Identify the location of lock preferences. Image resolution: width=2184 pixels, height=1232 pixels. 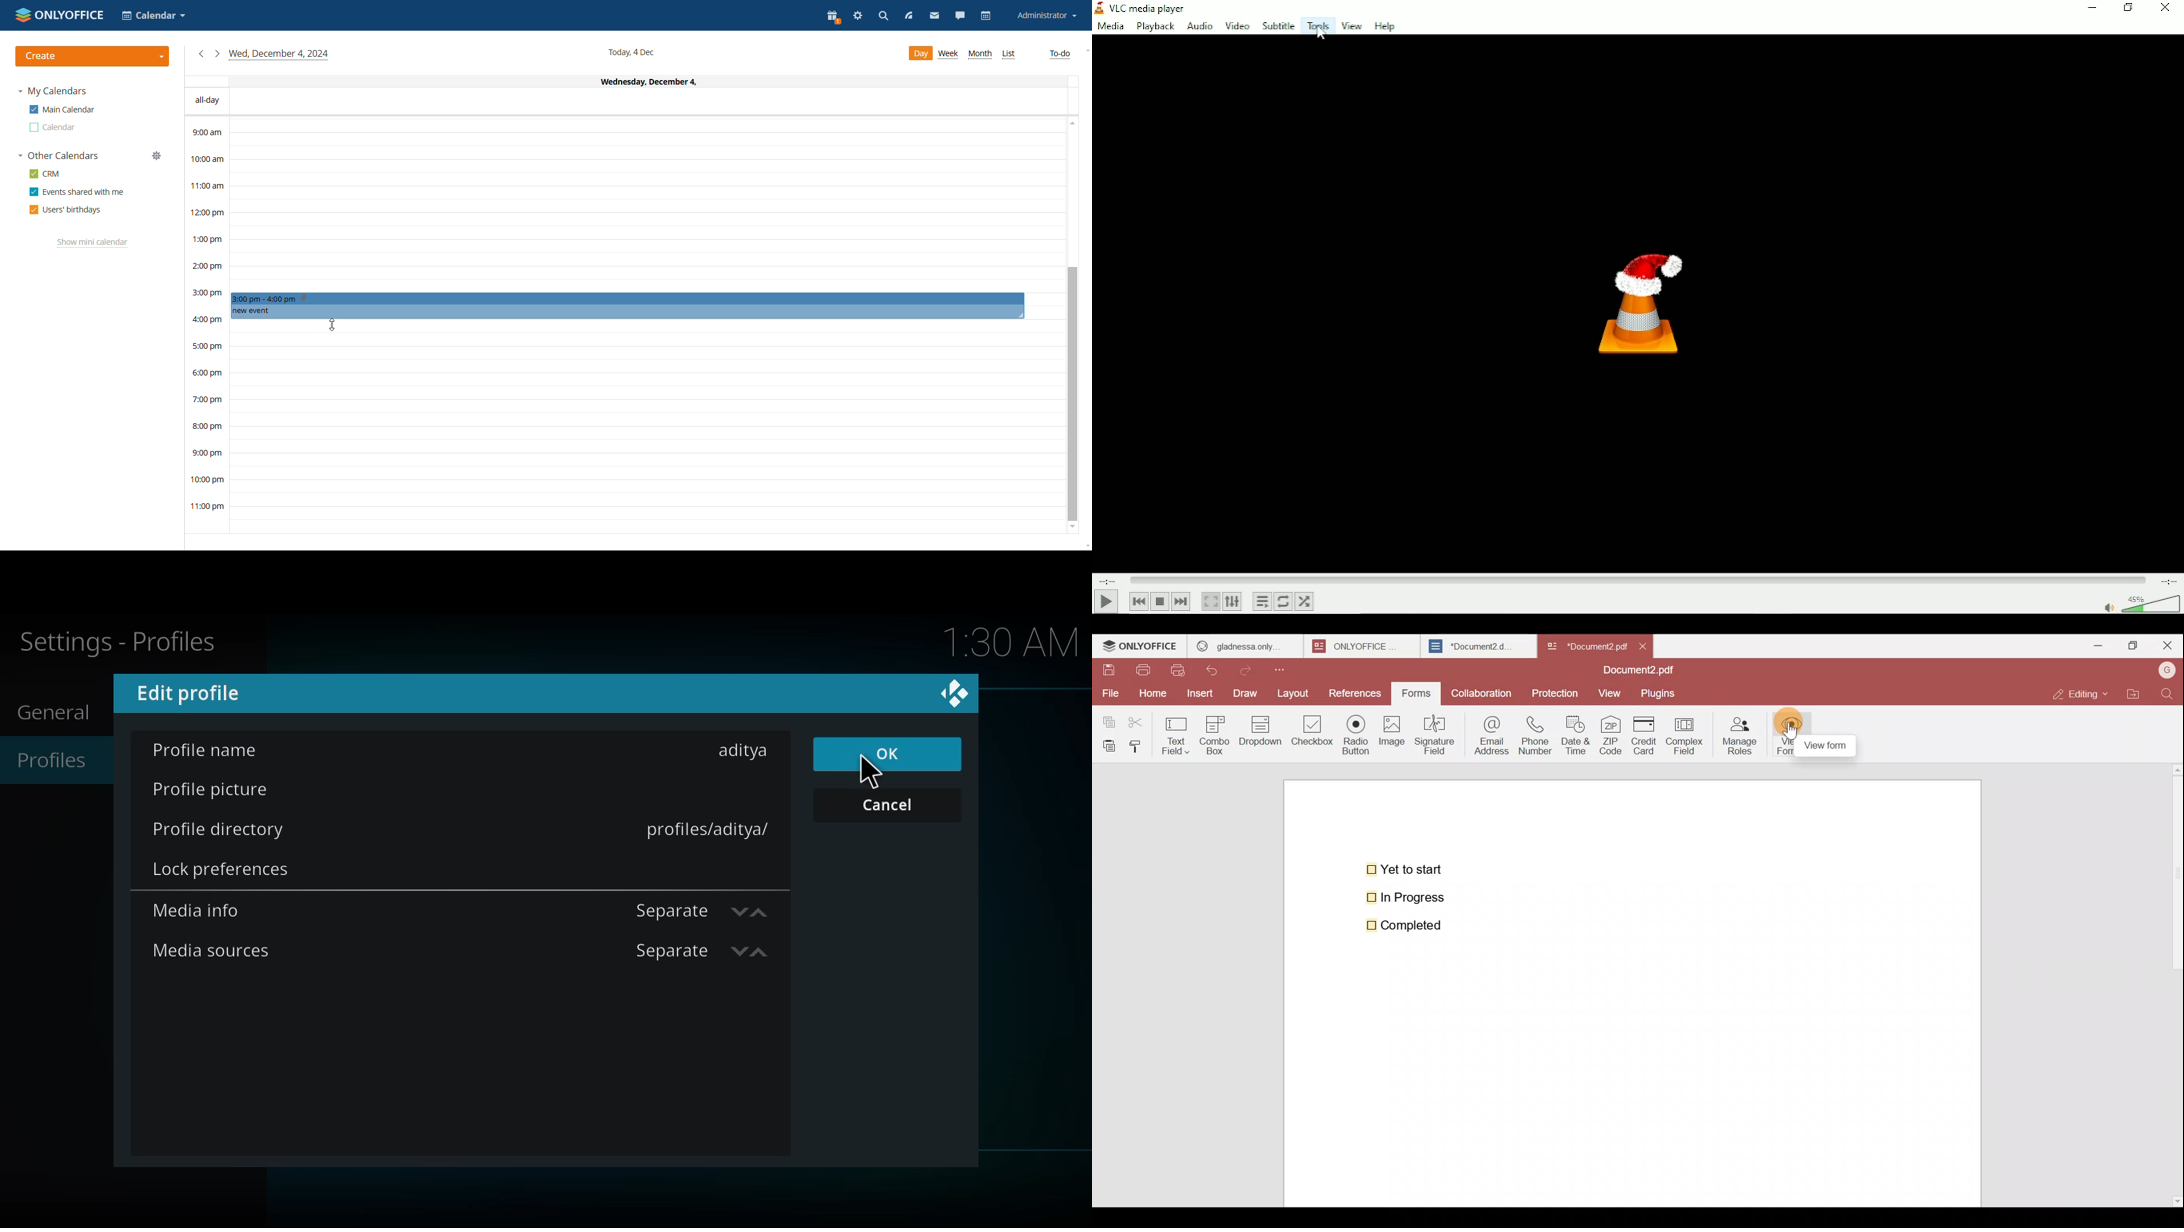
(220, 868).